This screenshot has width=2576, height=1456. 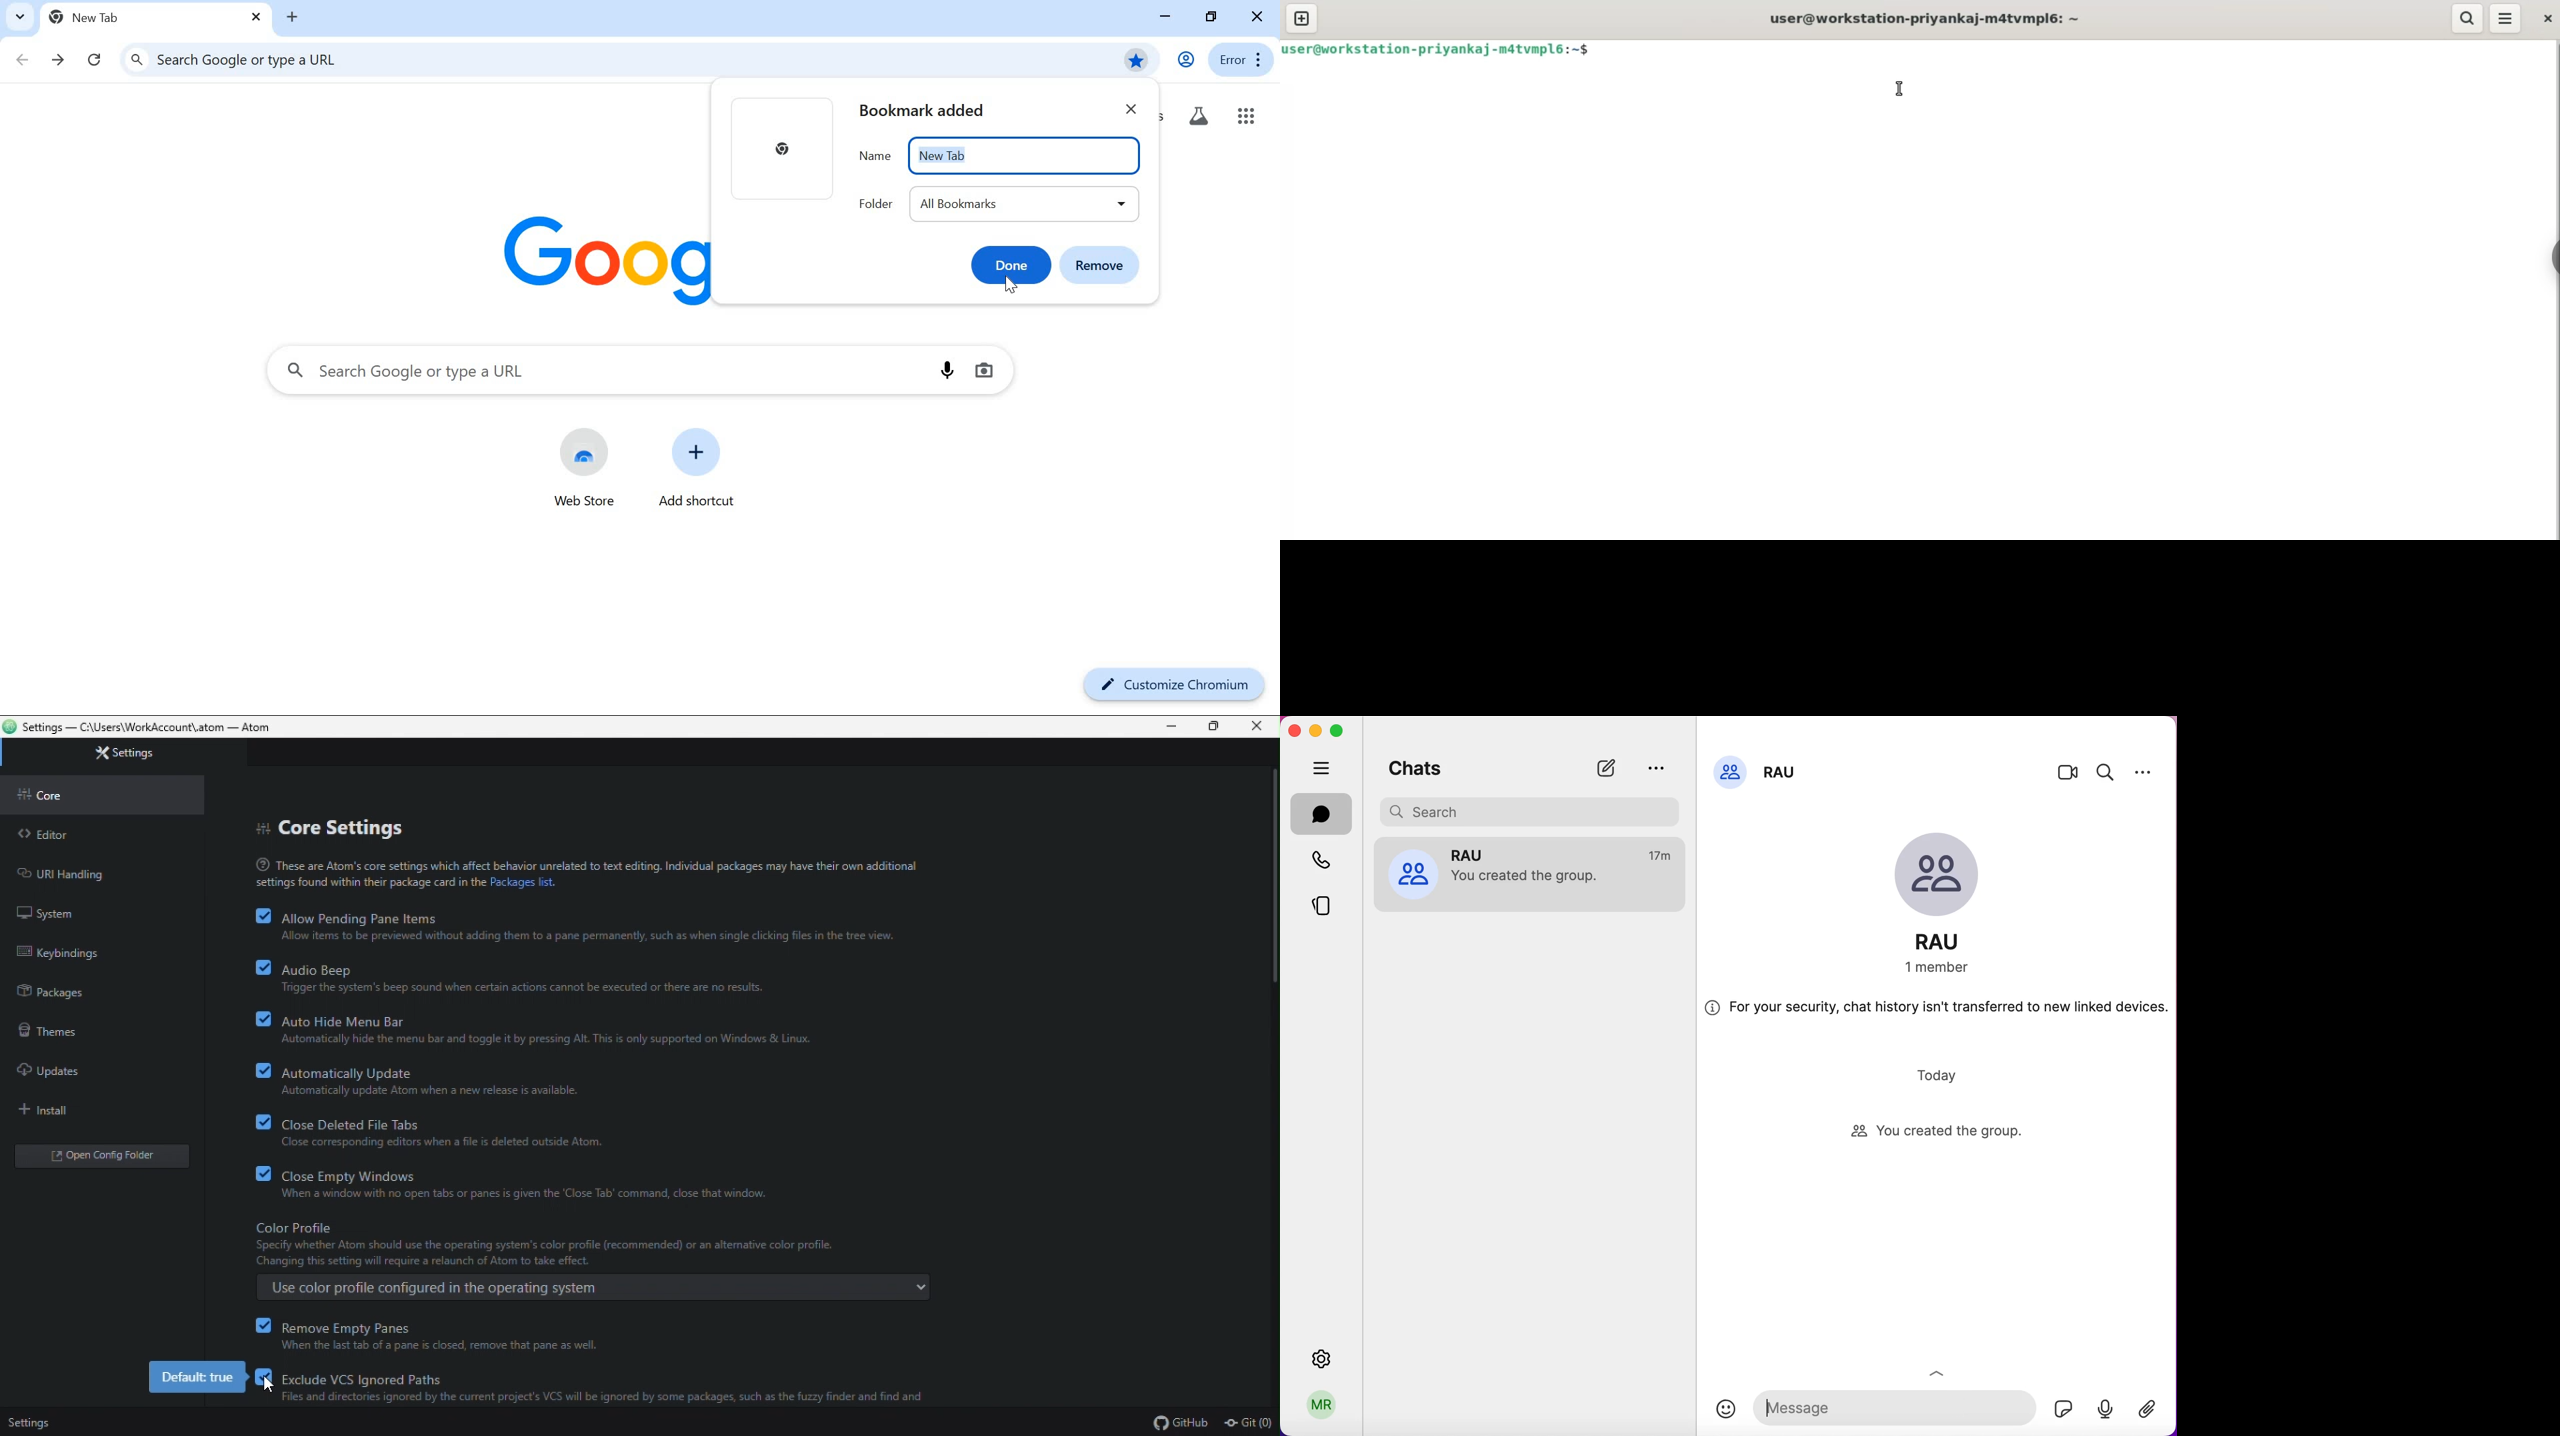 What do you see at coordinates (1726, 1409) in the screenshot?
I see `emoji` at bounding box center [1726, 1409].